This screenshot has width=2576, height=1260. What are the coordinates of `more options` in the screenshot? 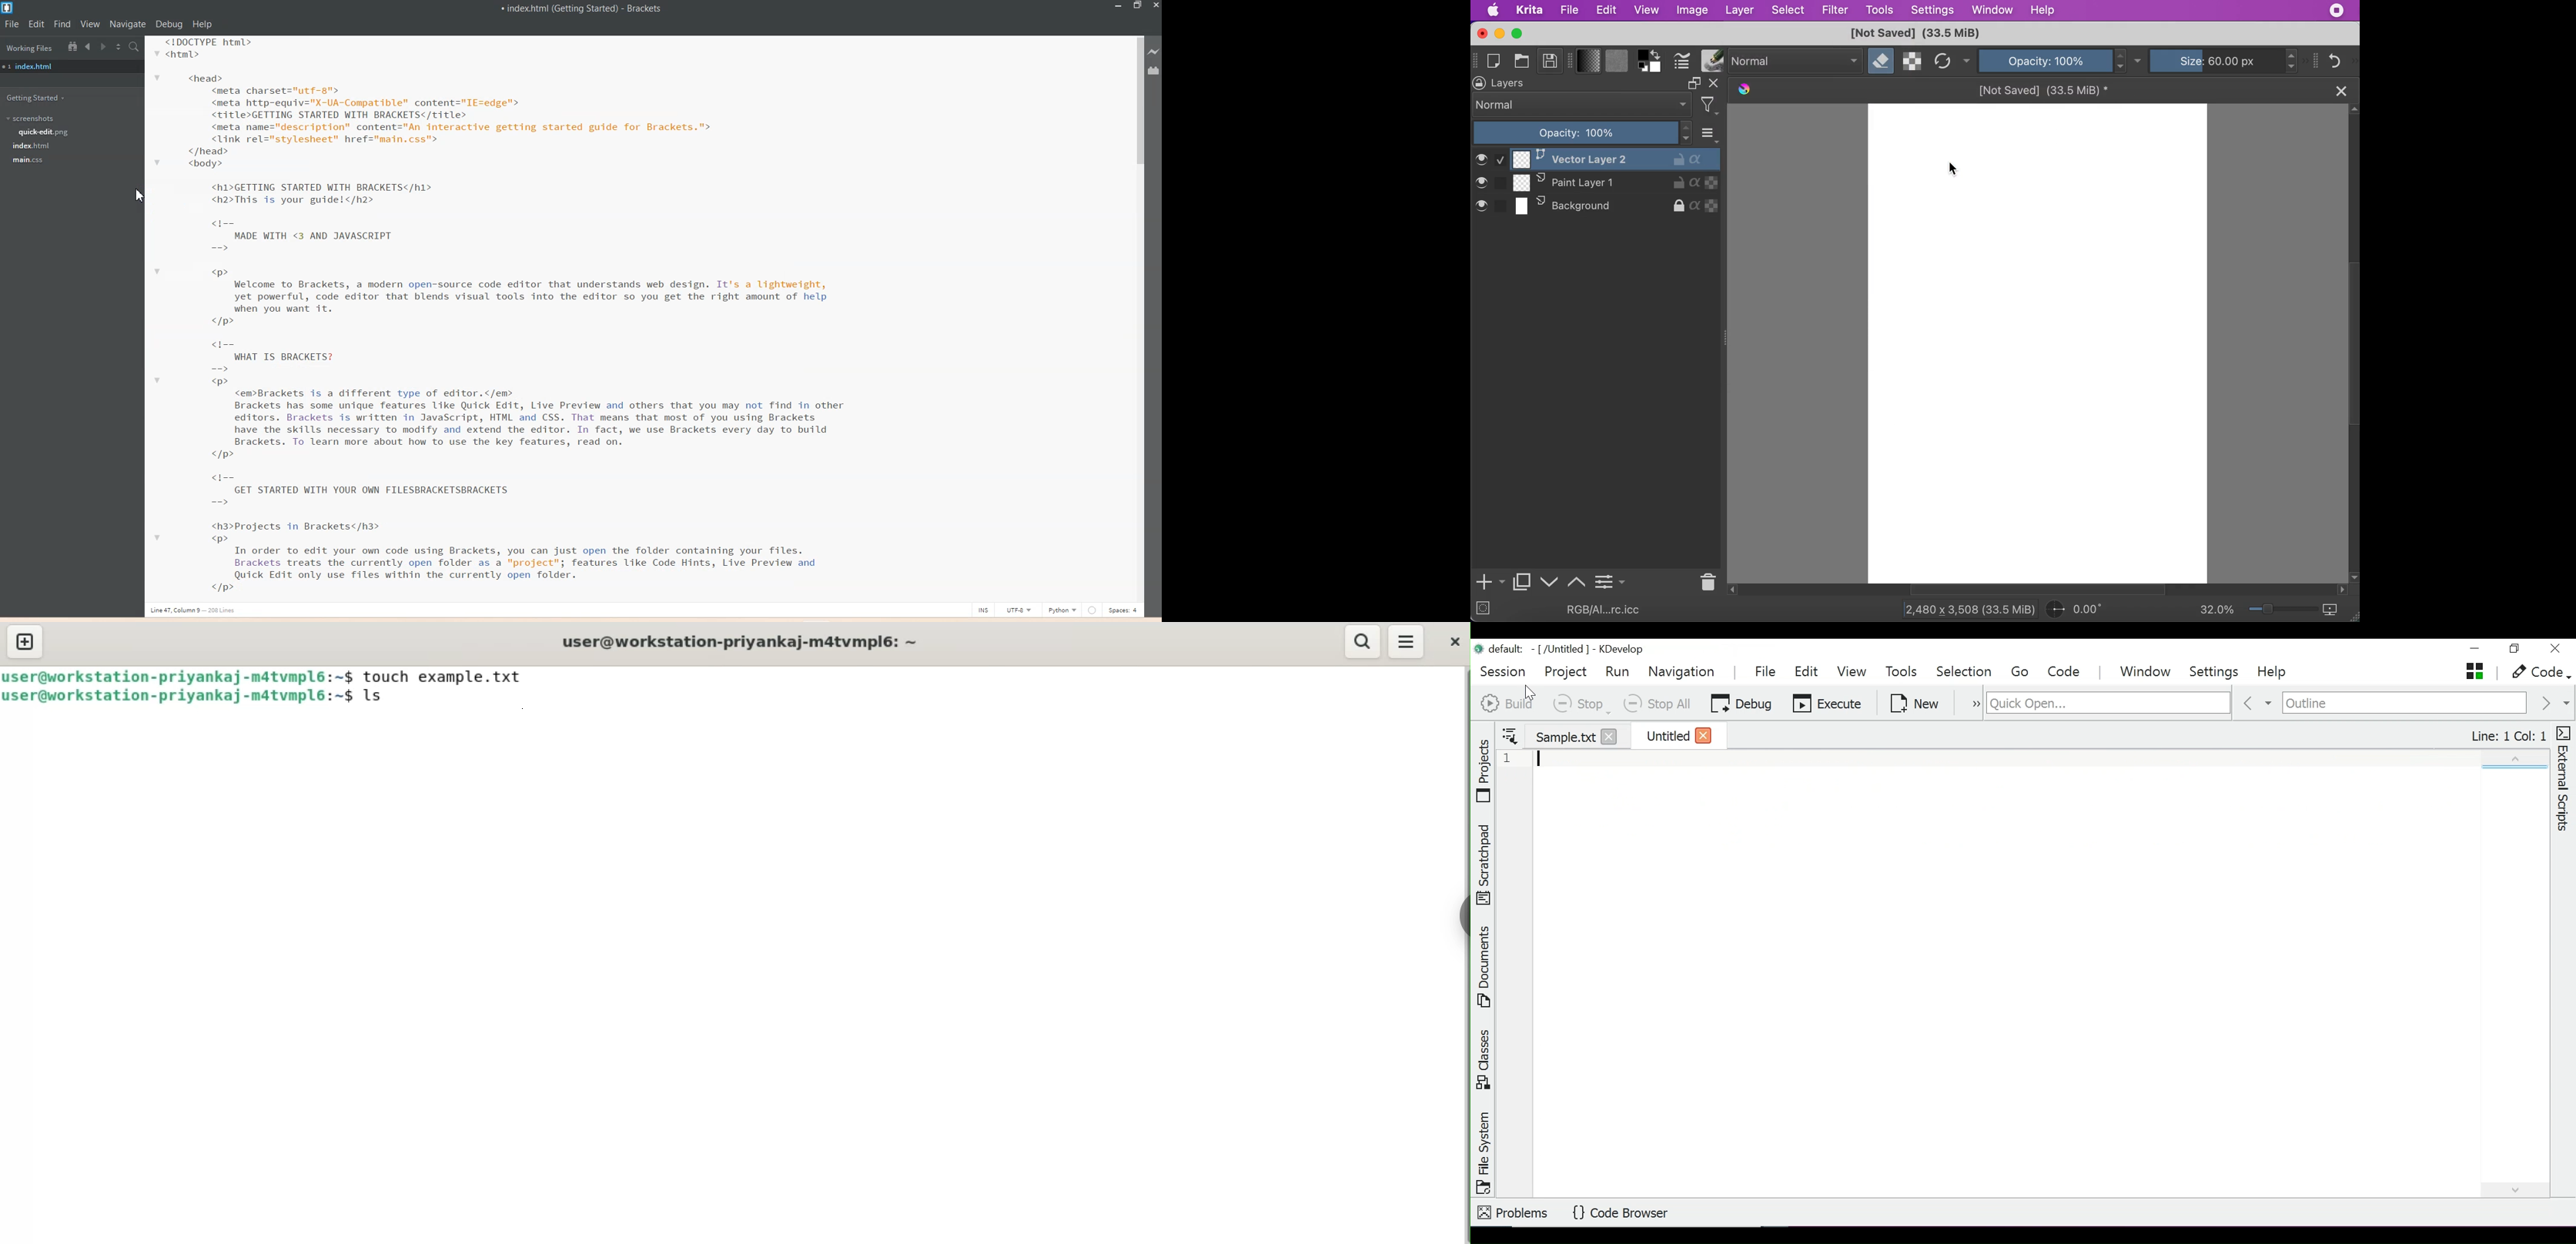 It's located at (1968, 705).